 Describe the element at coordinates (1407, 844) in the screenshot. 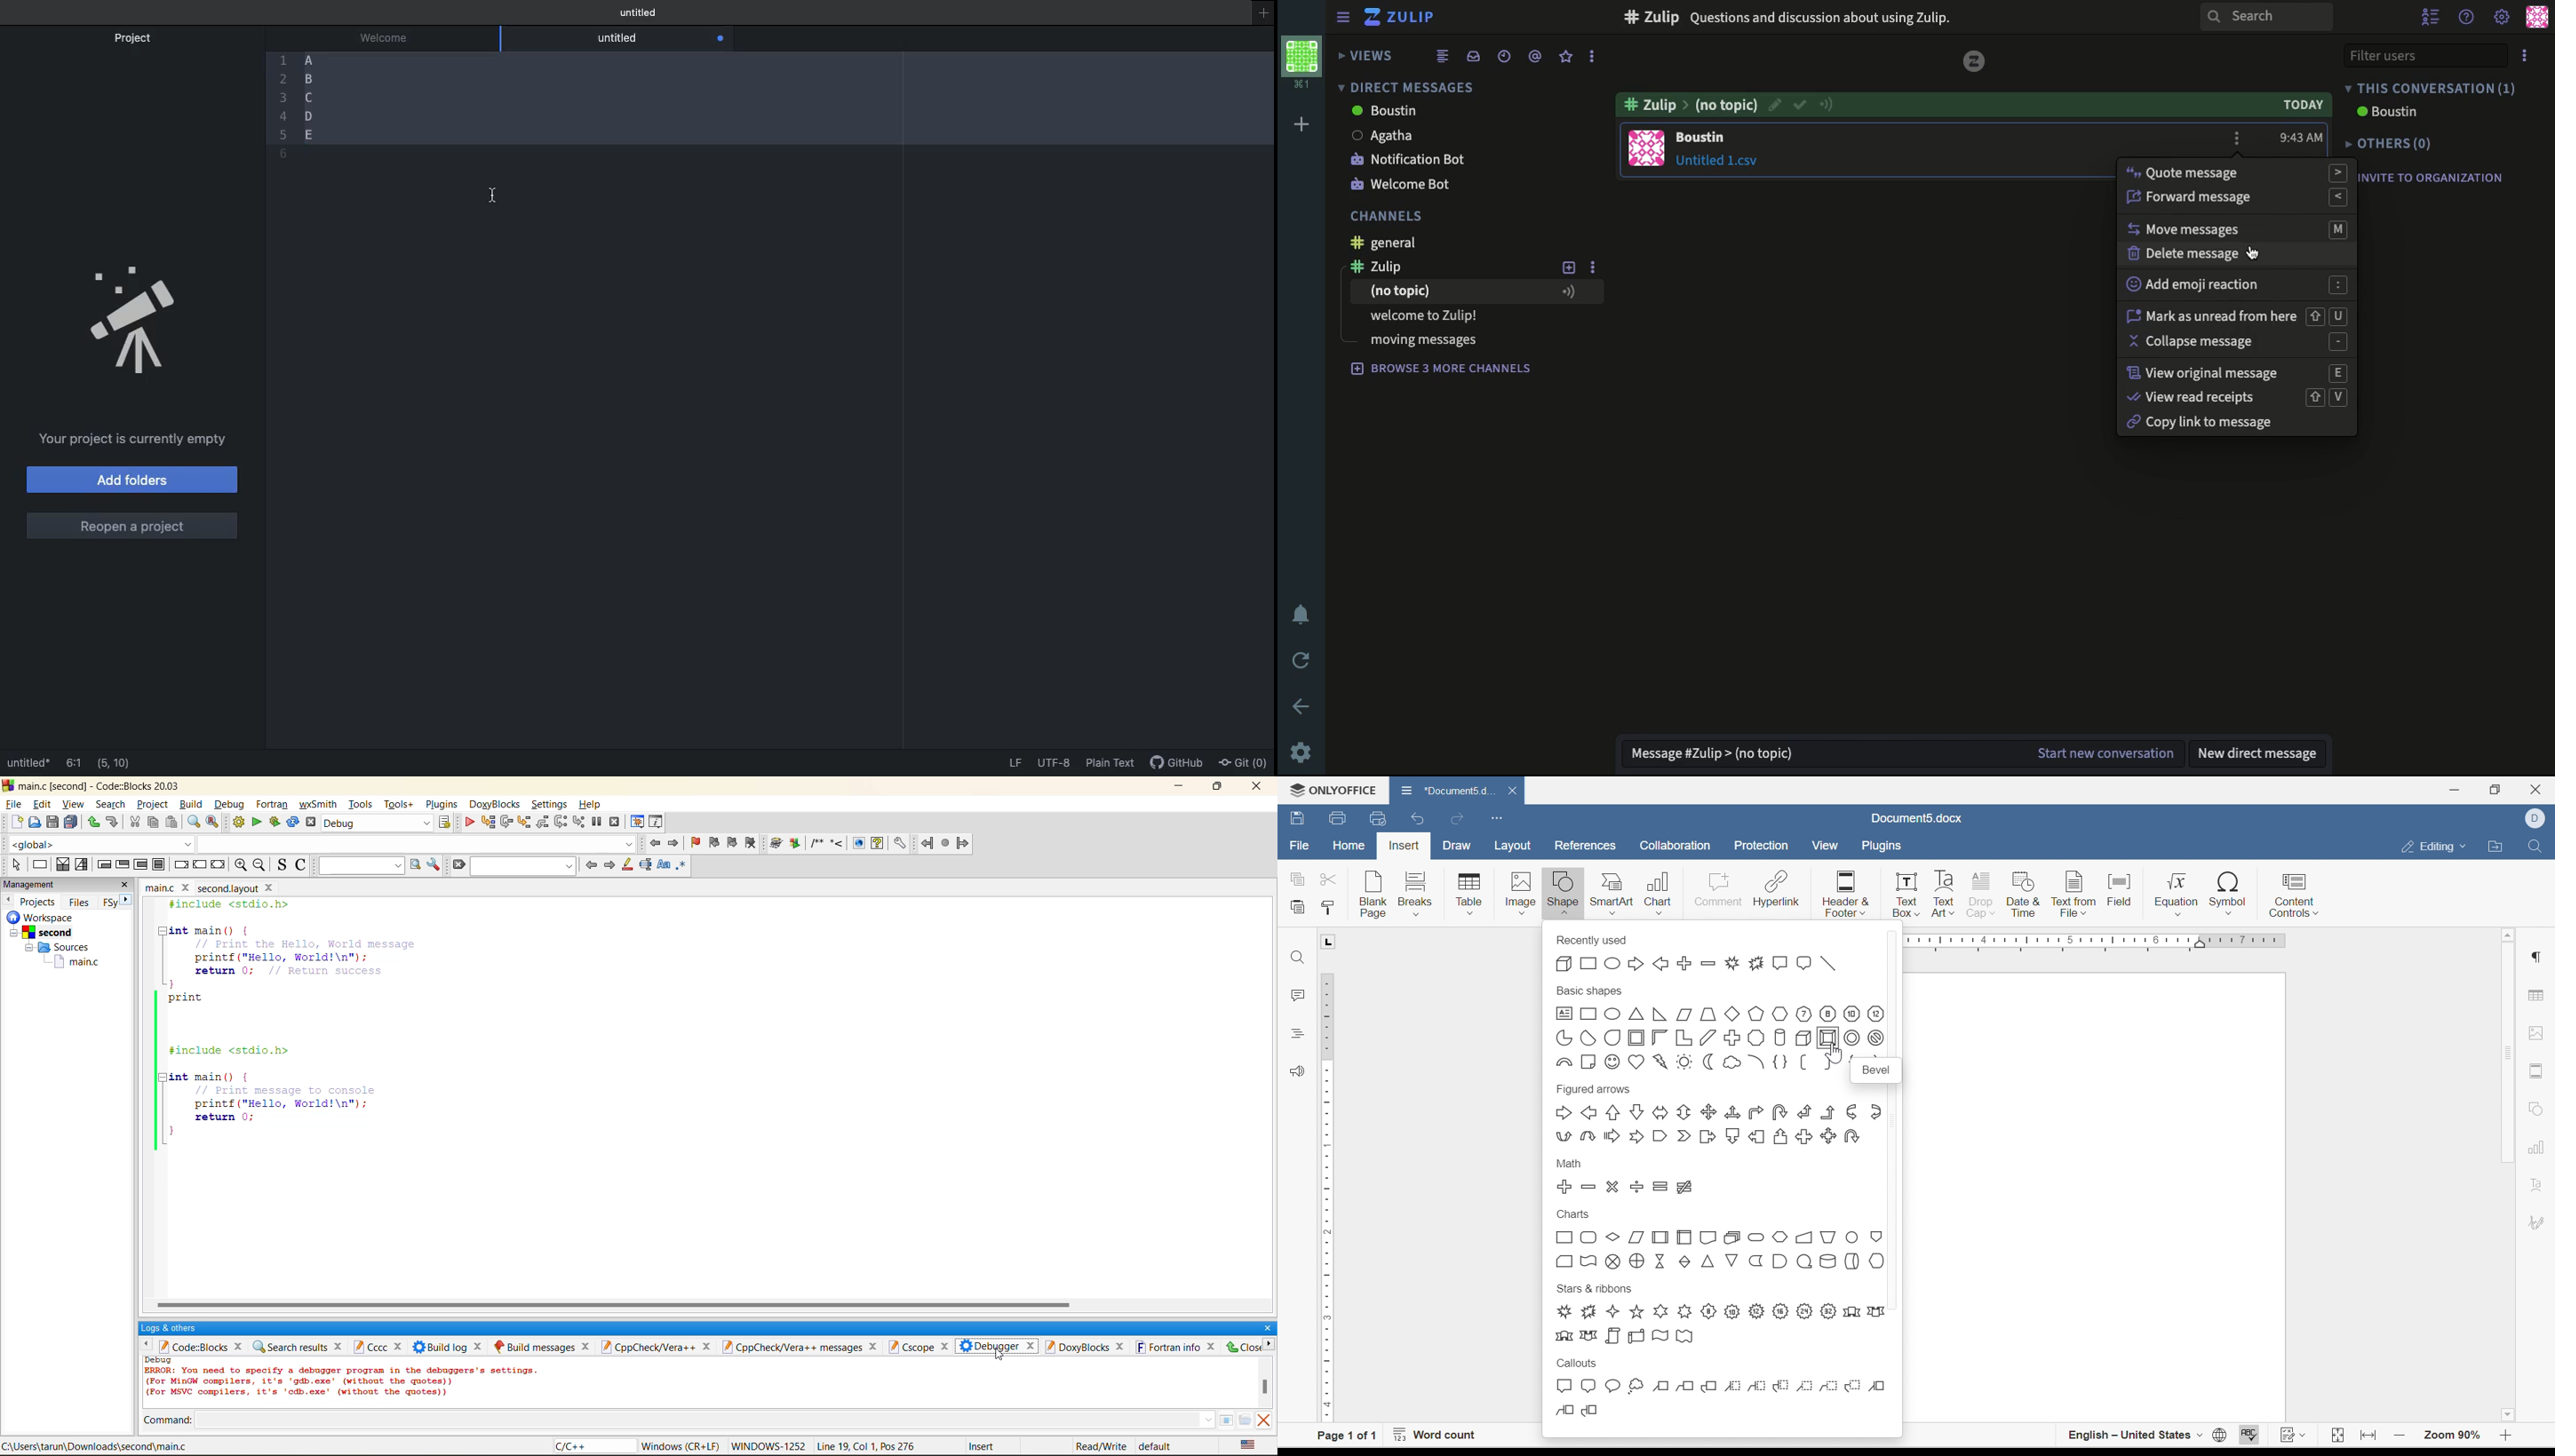

I see `insert` at that location.